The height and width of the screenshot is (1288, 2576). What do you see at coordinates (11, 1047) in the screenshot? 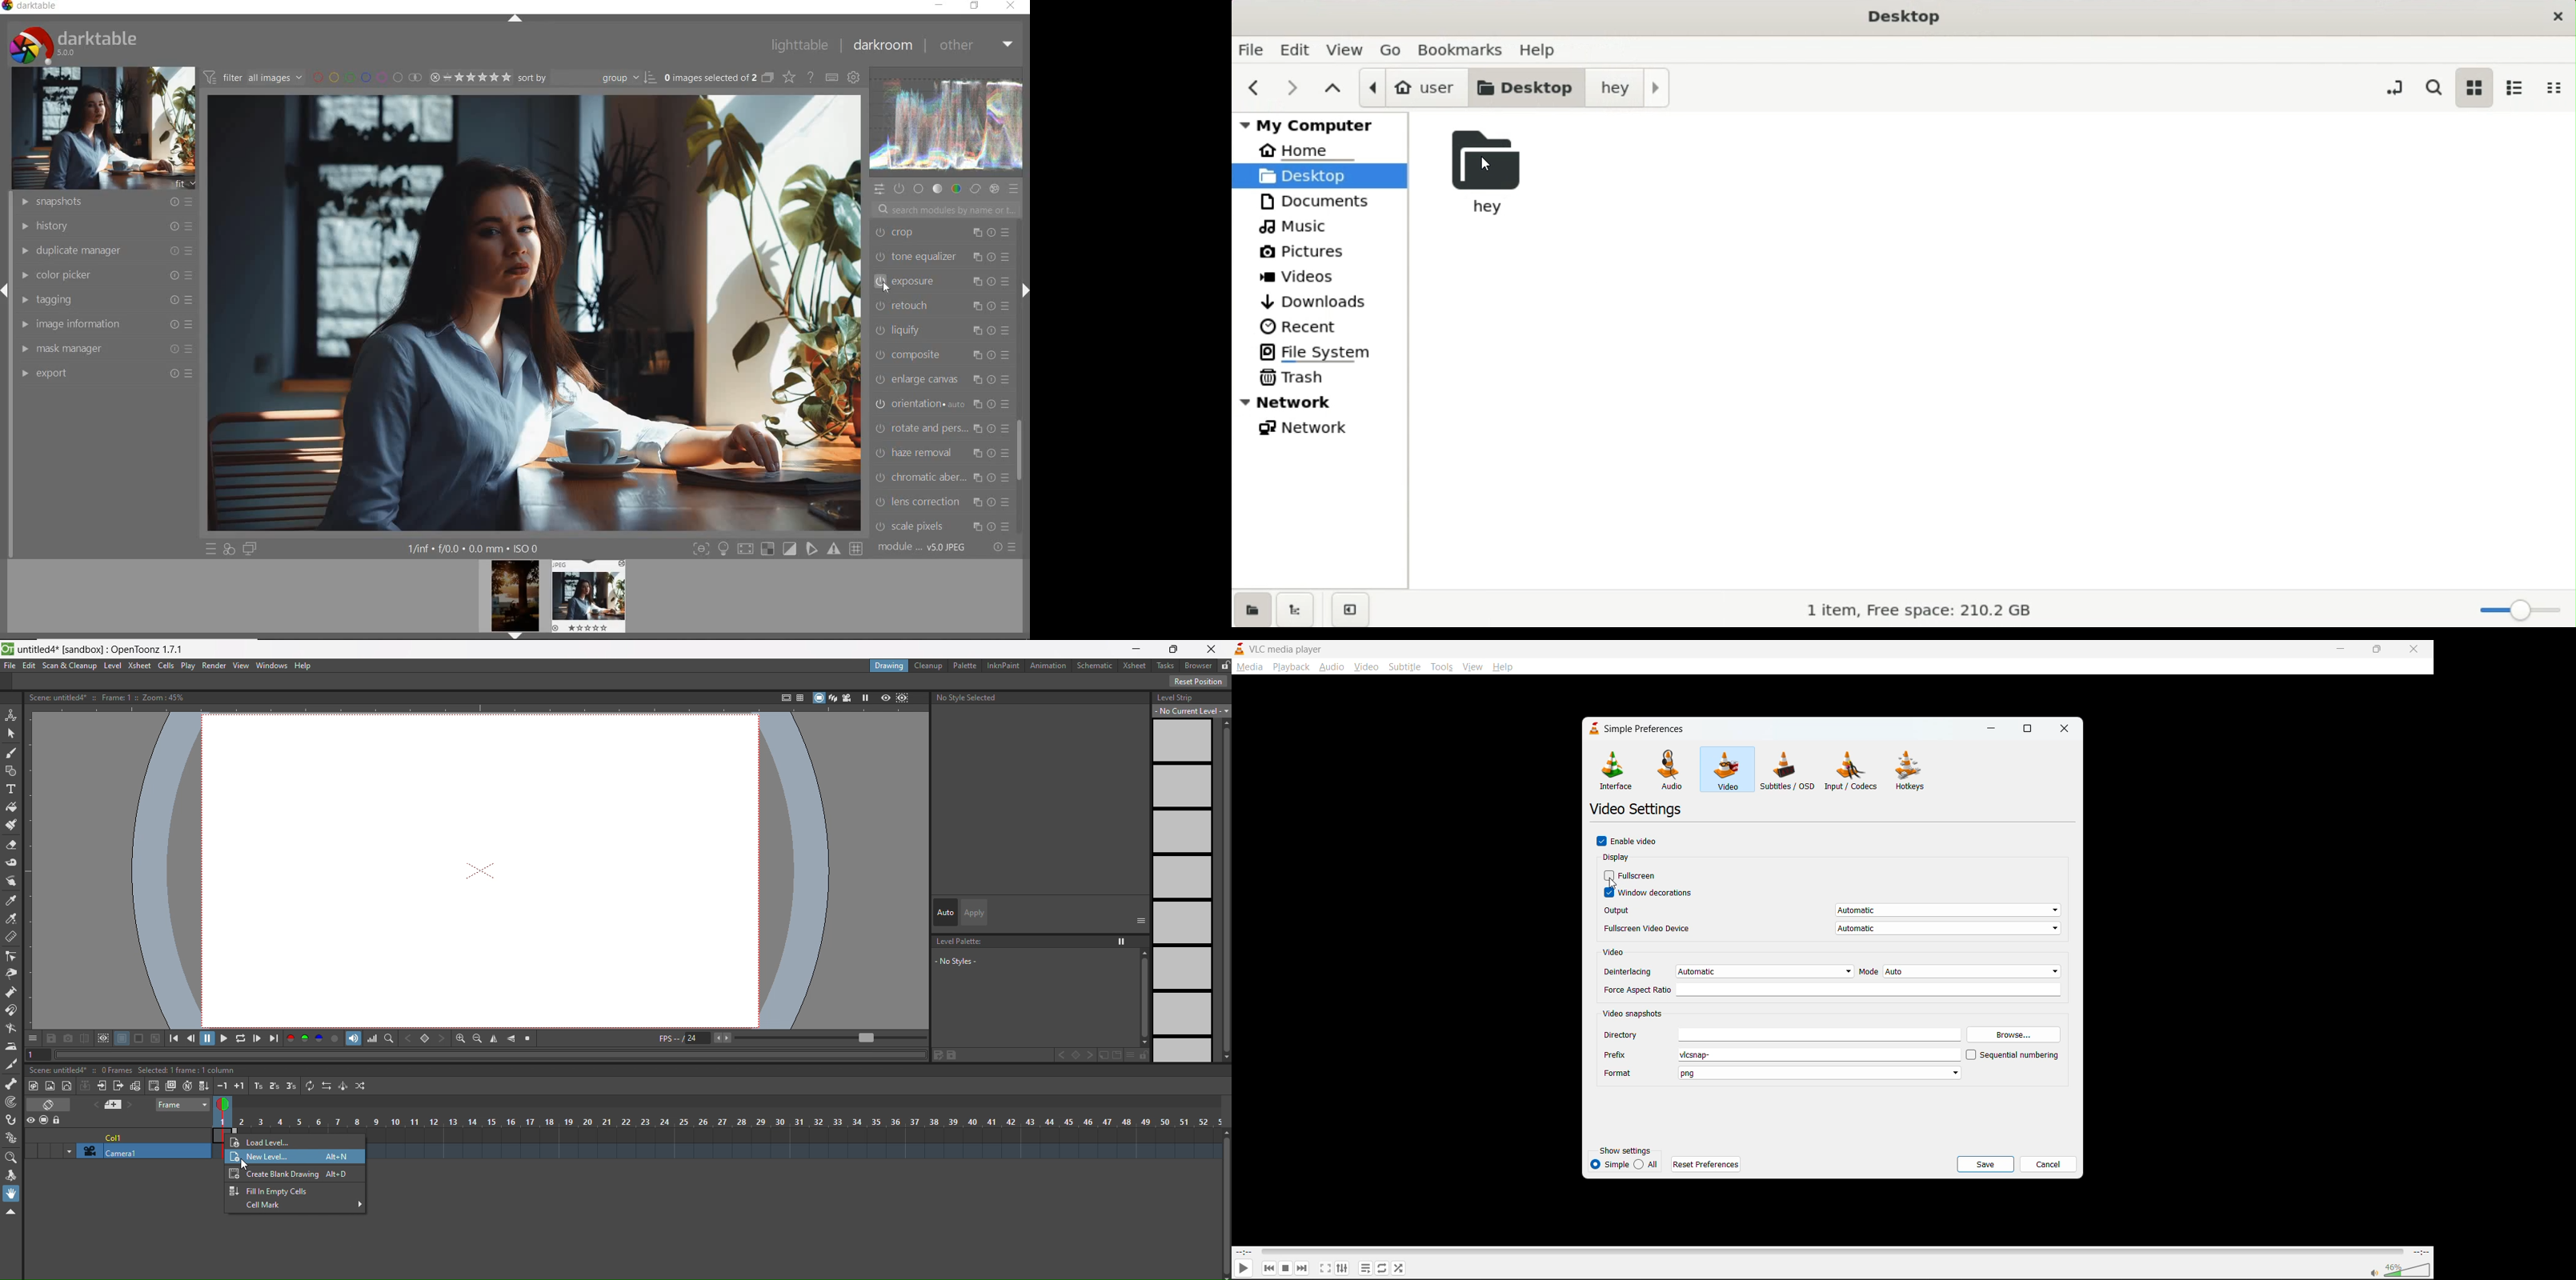
I see `iron tool` at bounding box center [11, 1047].